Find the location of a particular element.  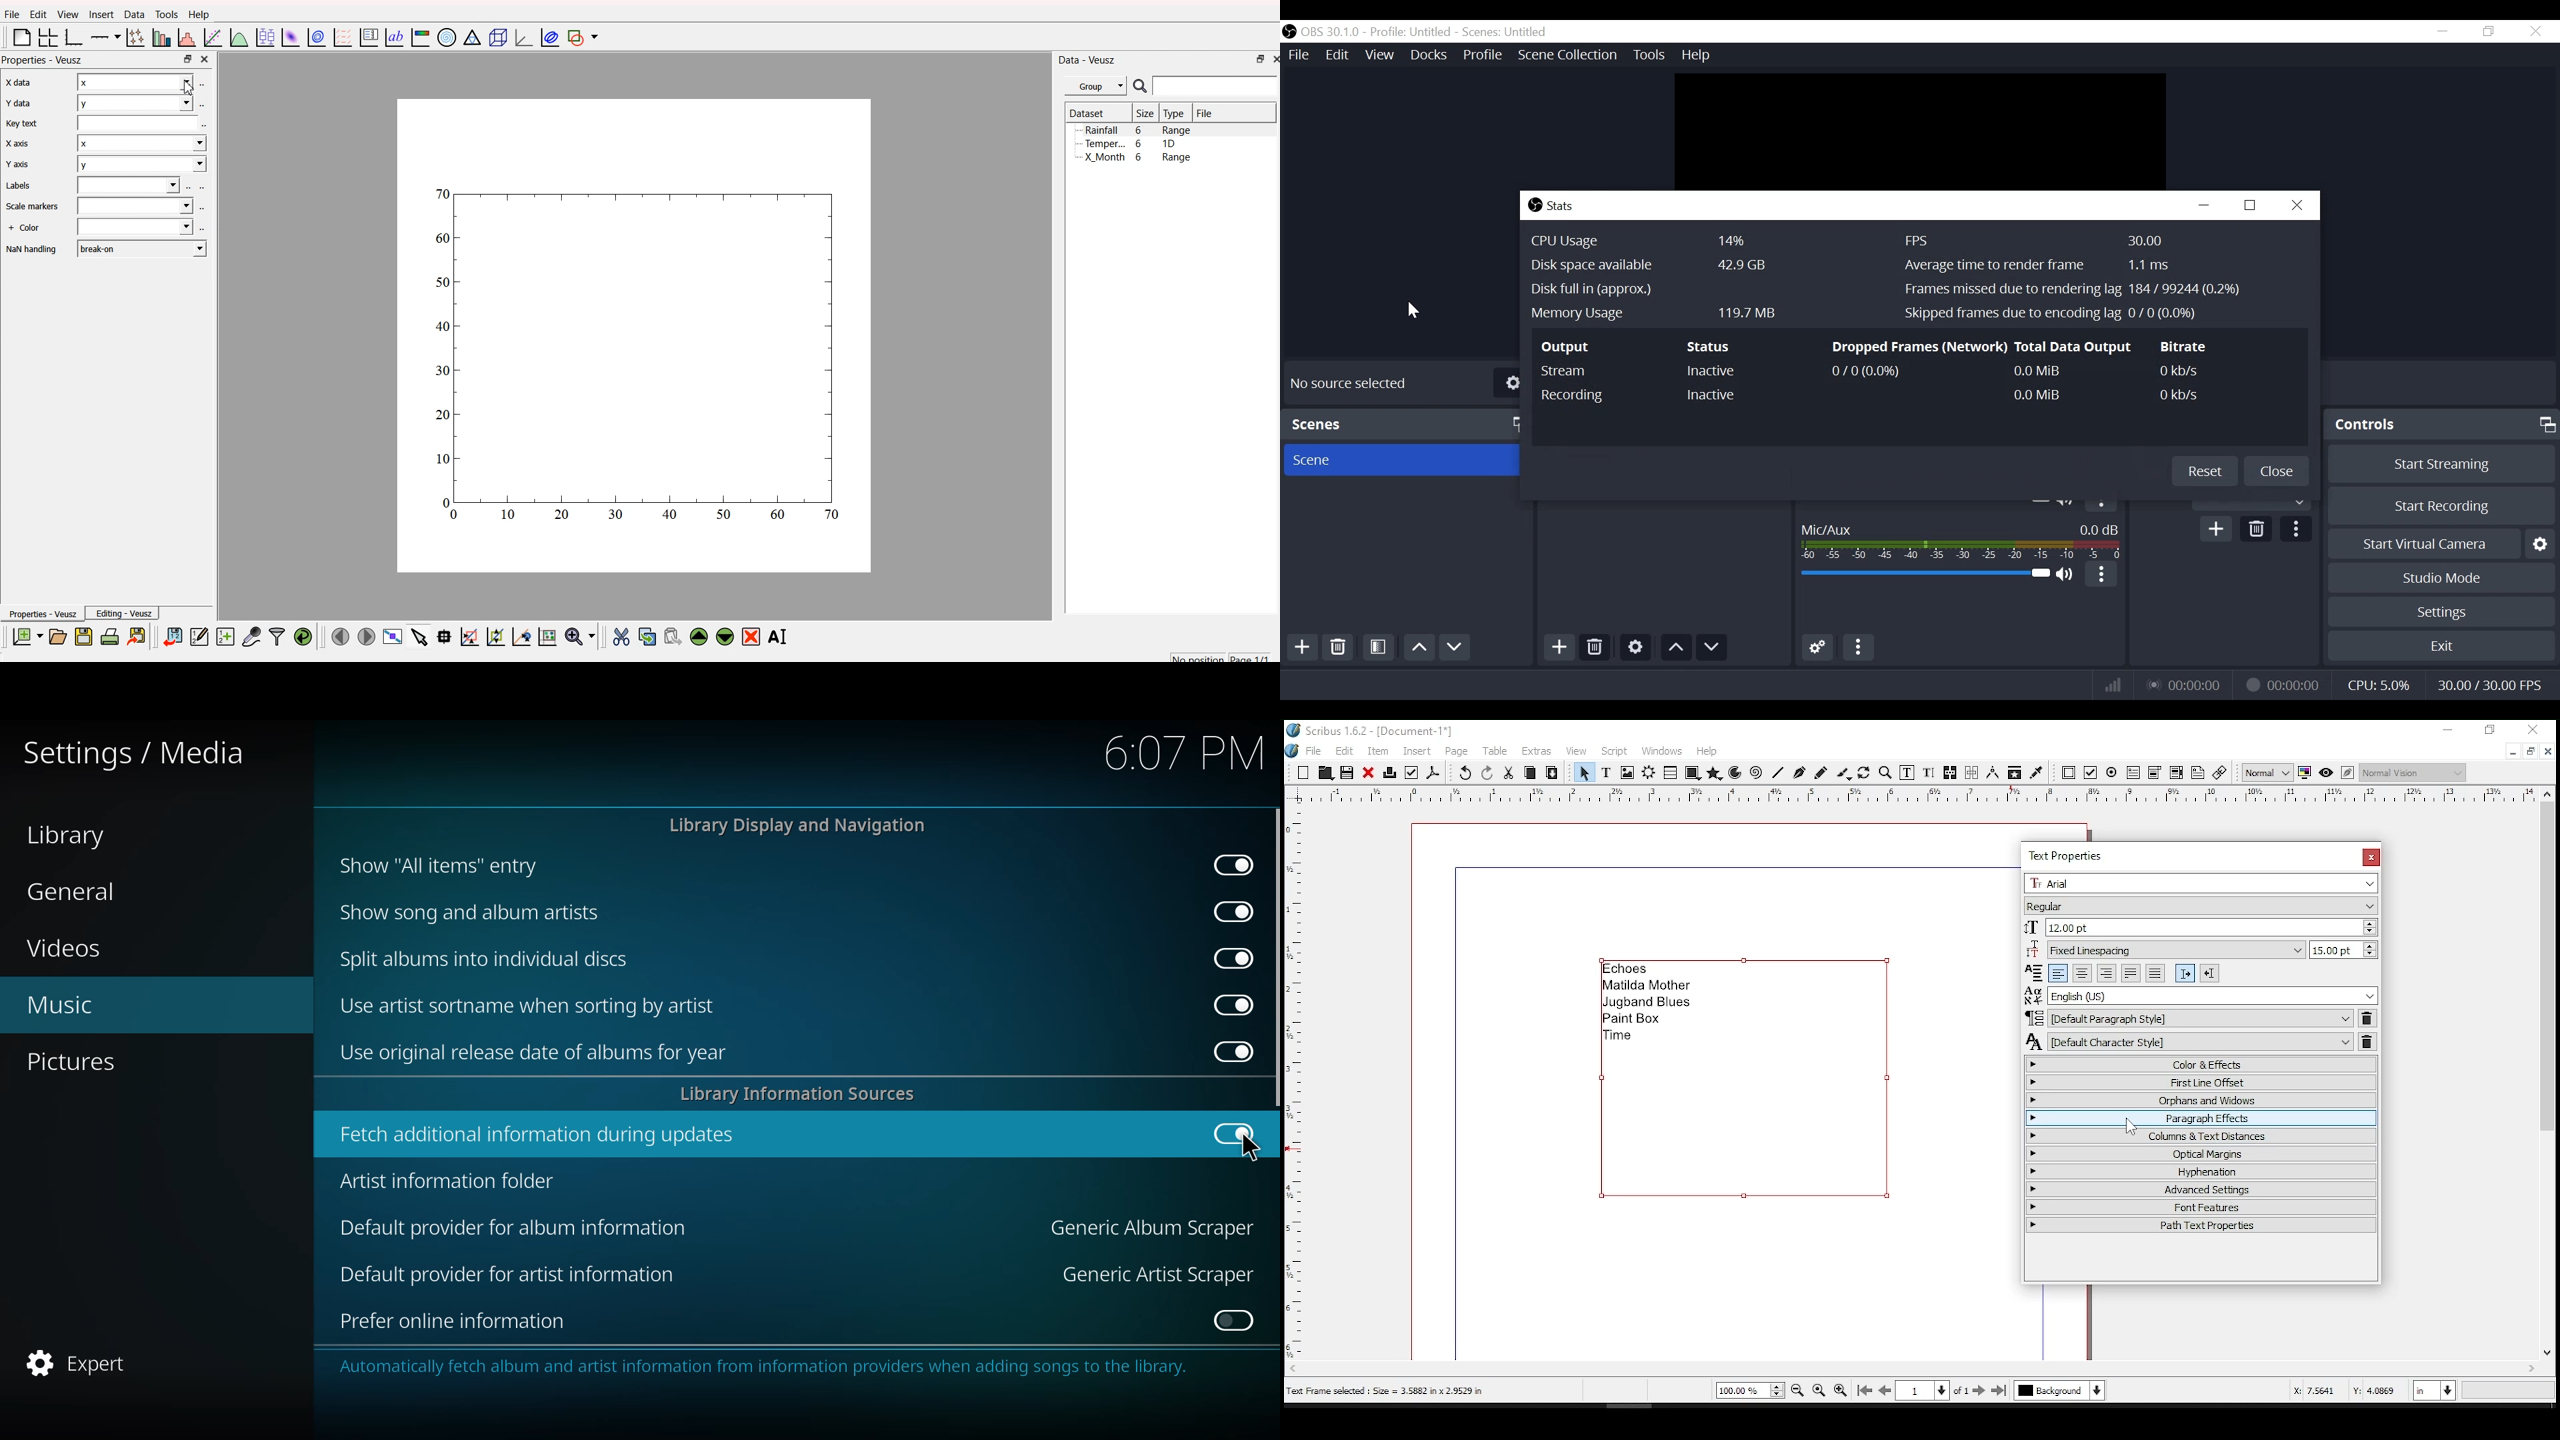

Y: 3.1693 is located at coordinates (2375, 1391).